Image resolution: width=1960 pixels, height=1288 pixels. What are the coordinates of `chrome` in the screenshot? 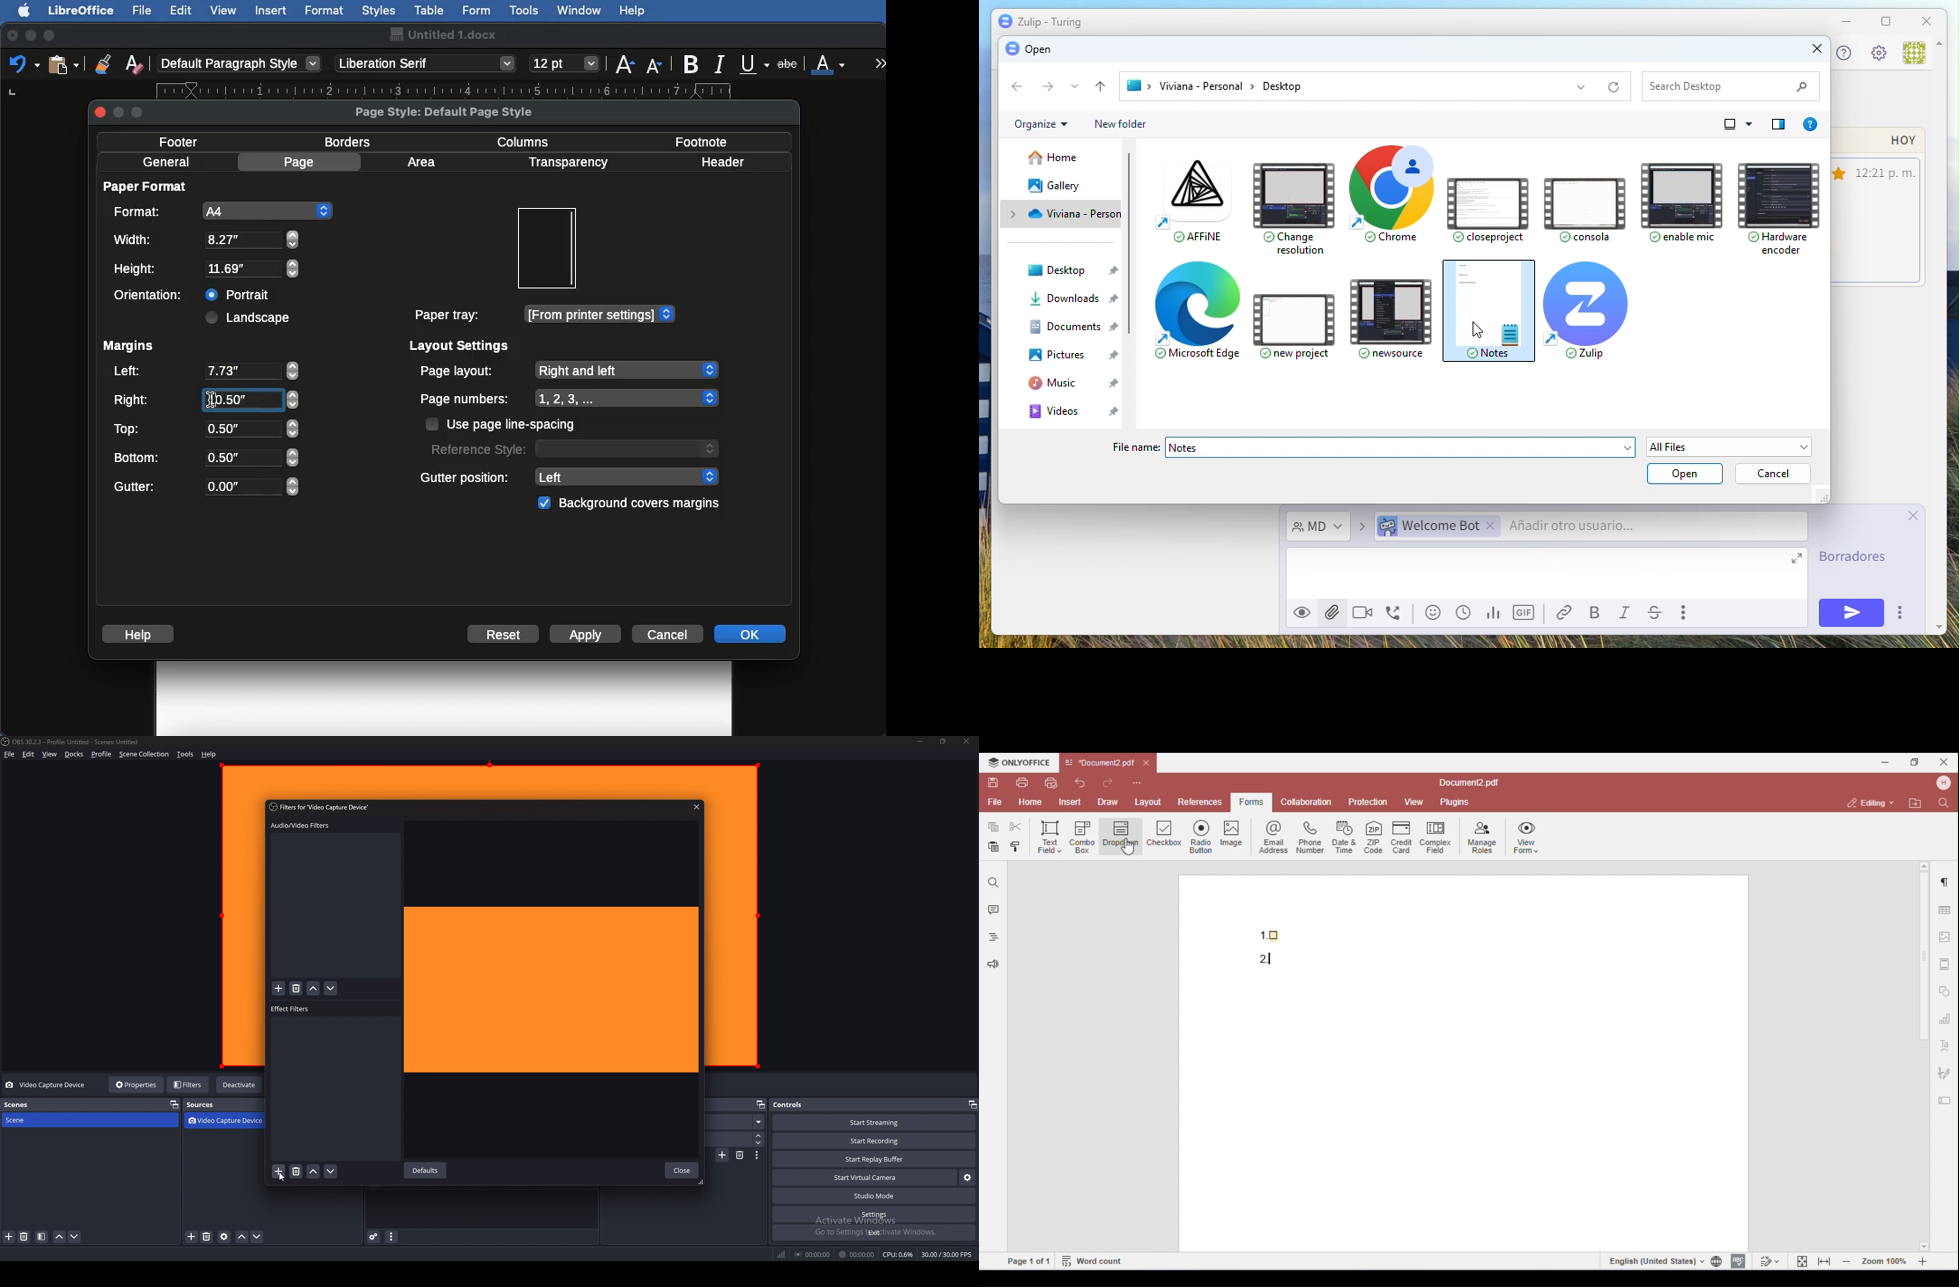 It's located at (1386, 198).